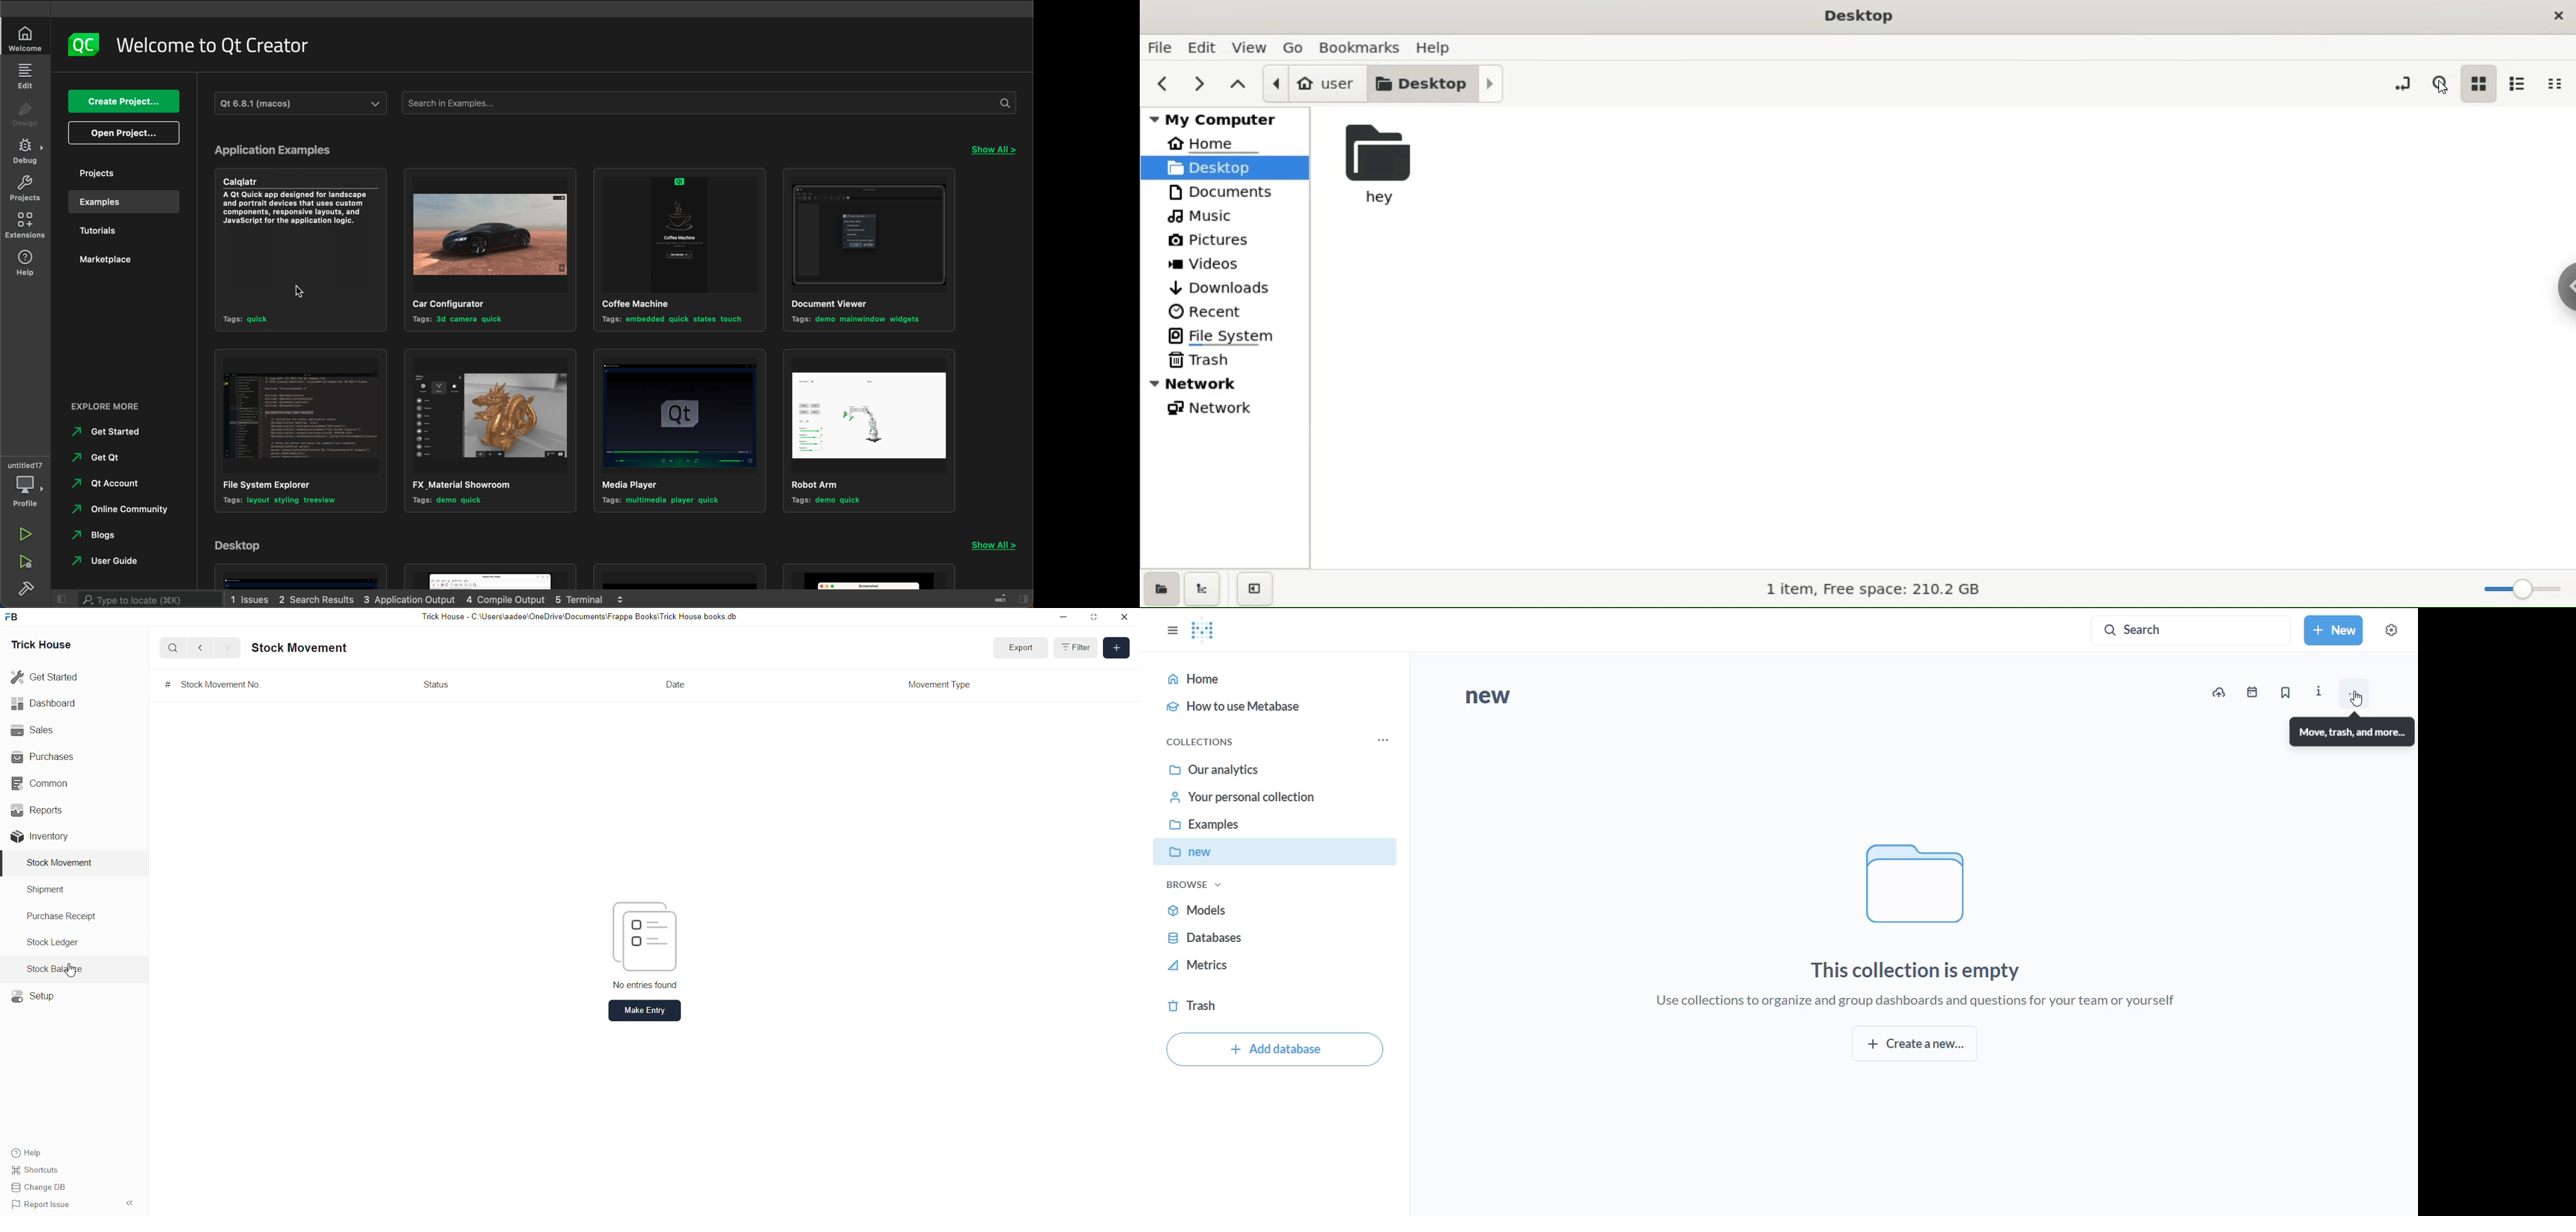  I want to click on Inventory, so click(42, 839).